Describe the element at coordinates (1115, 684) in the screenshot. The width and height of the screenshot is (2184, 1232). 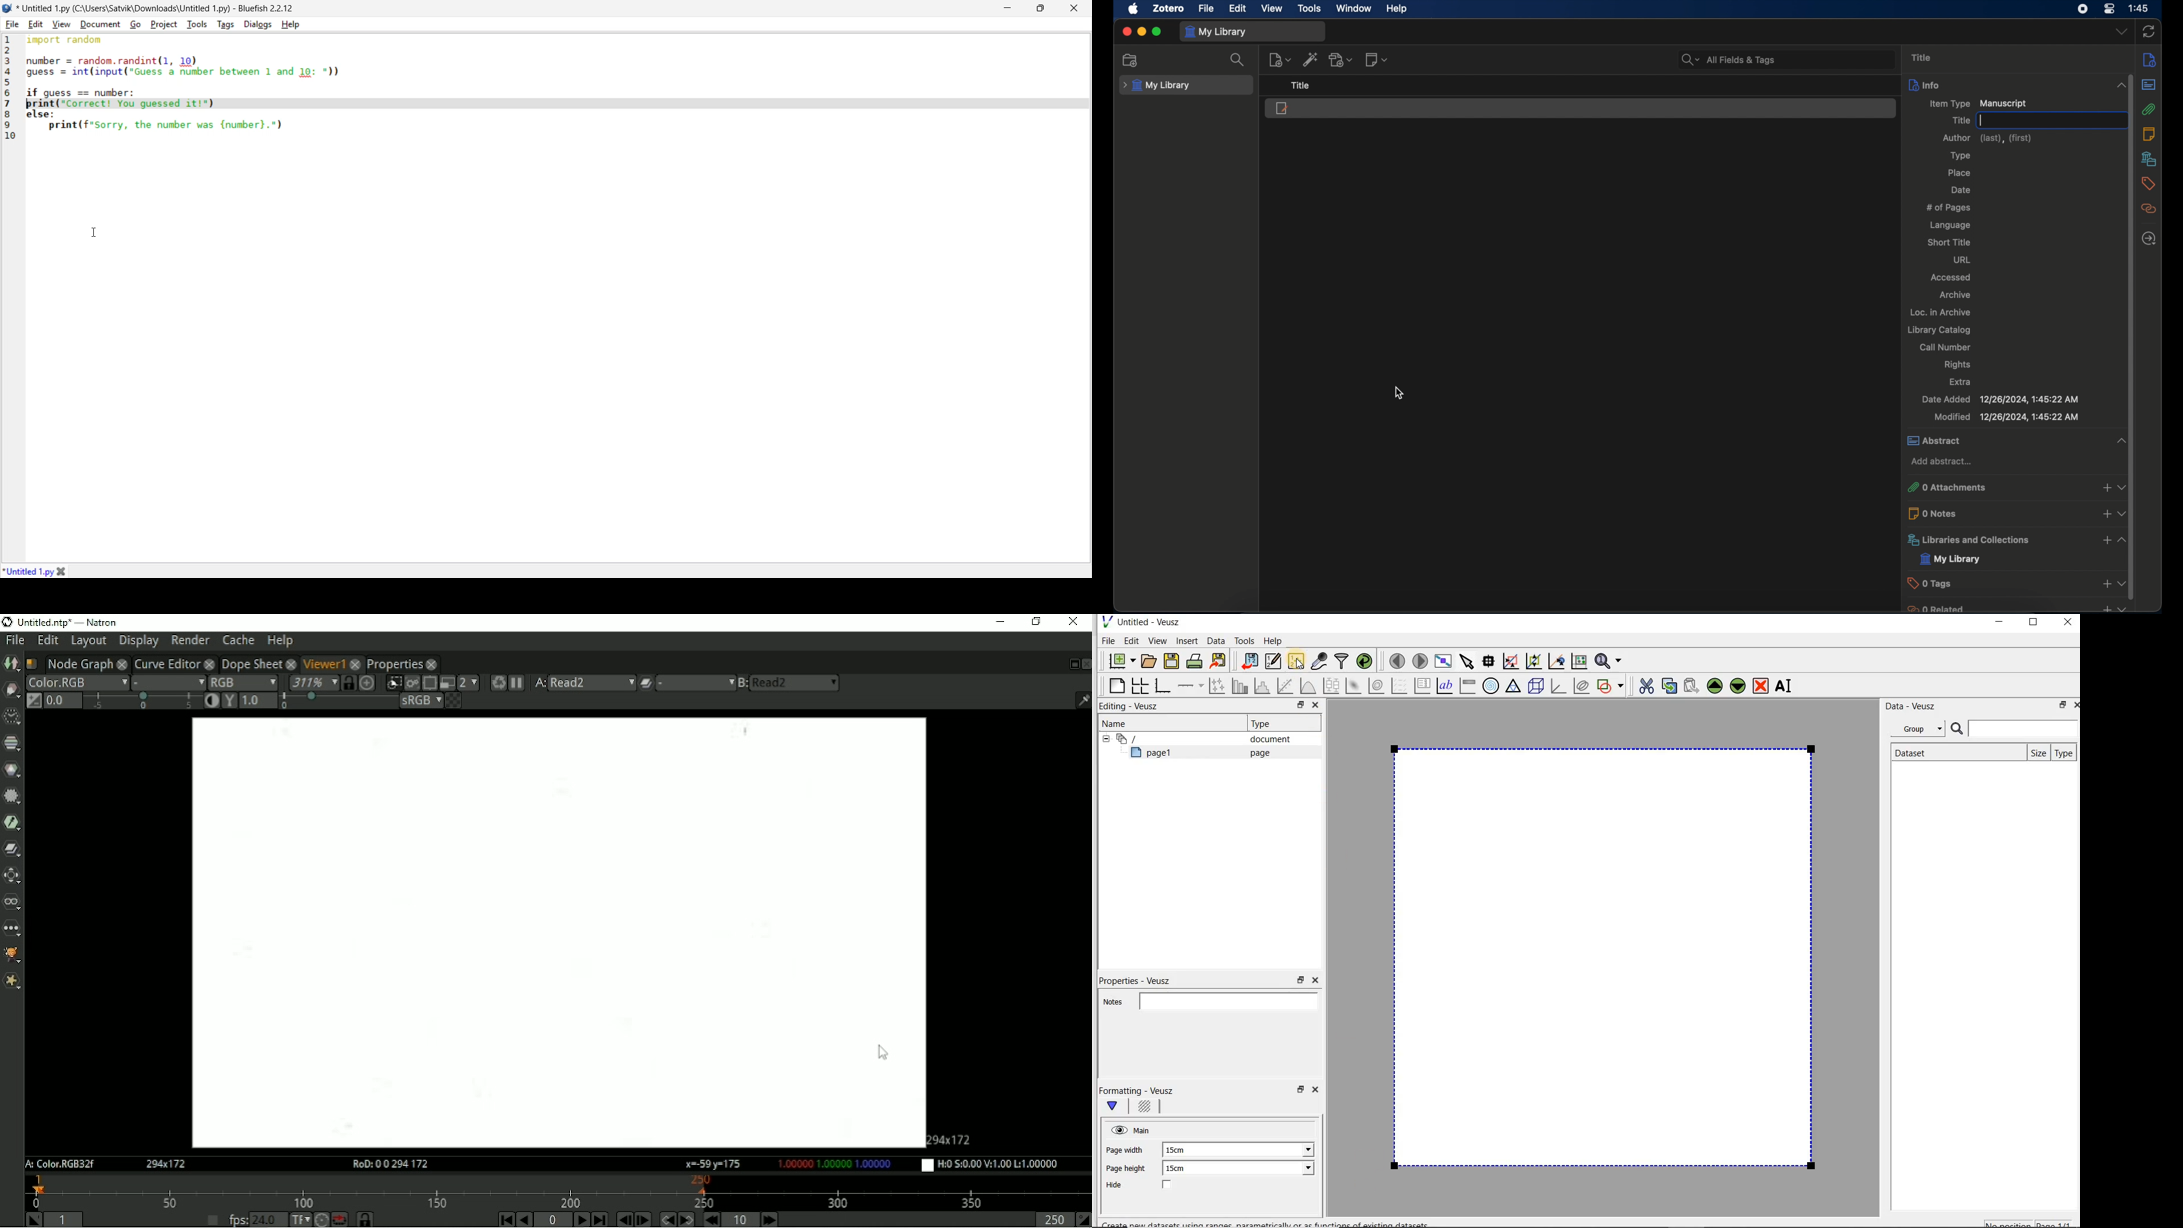
I see `blank page` at that location.